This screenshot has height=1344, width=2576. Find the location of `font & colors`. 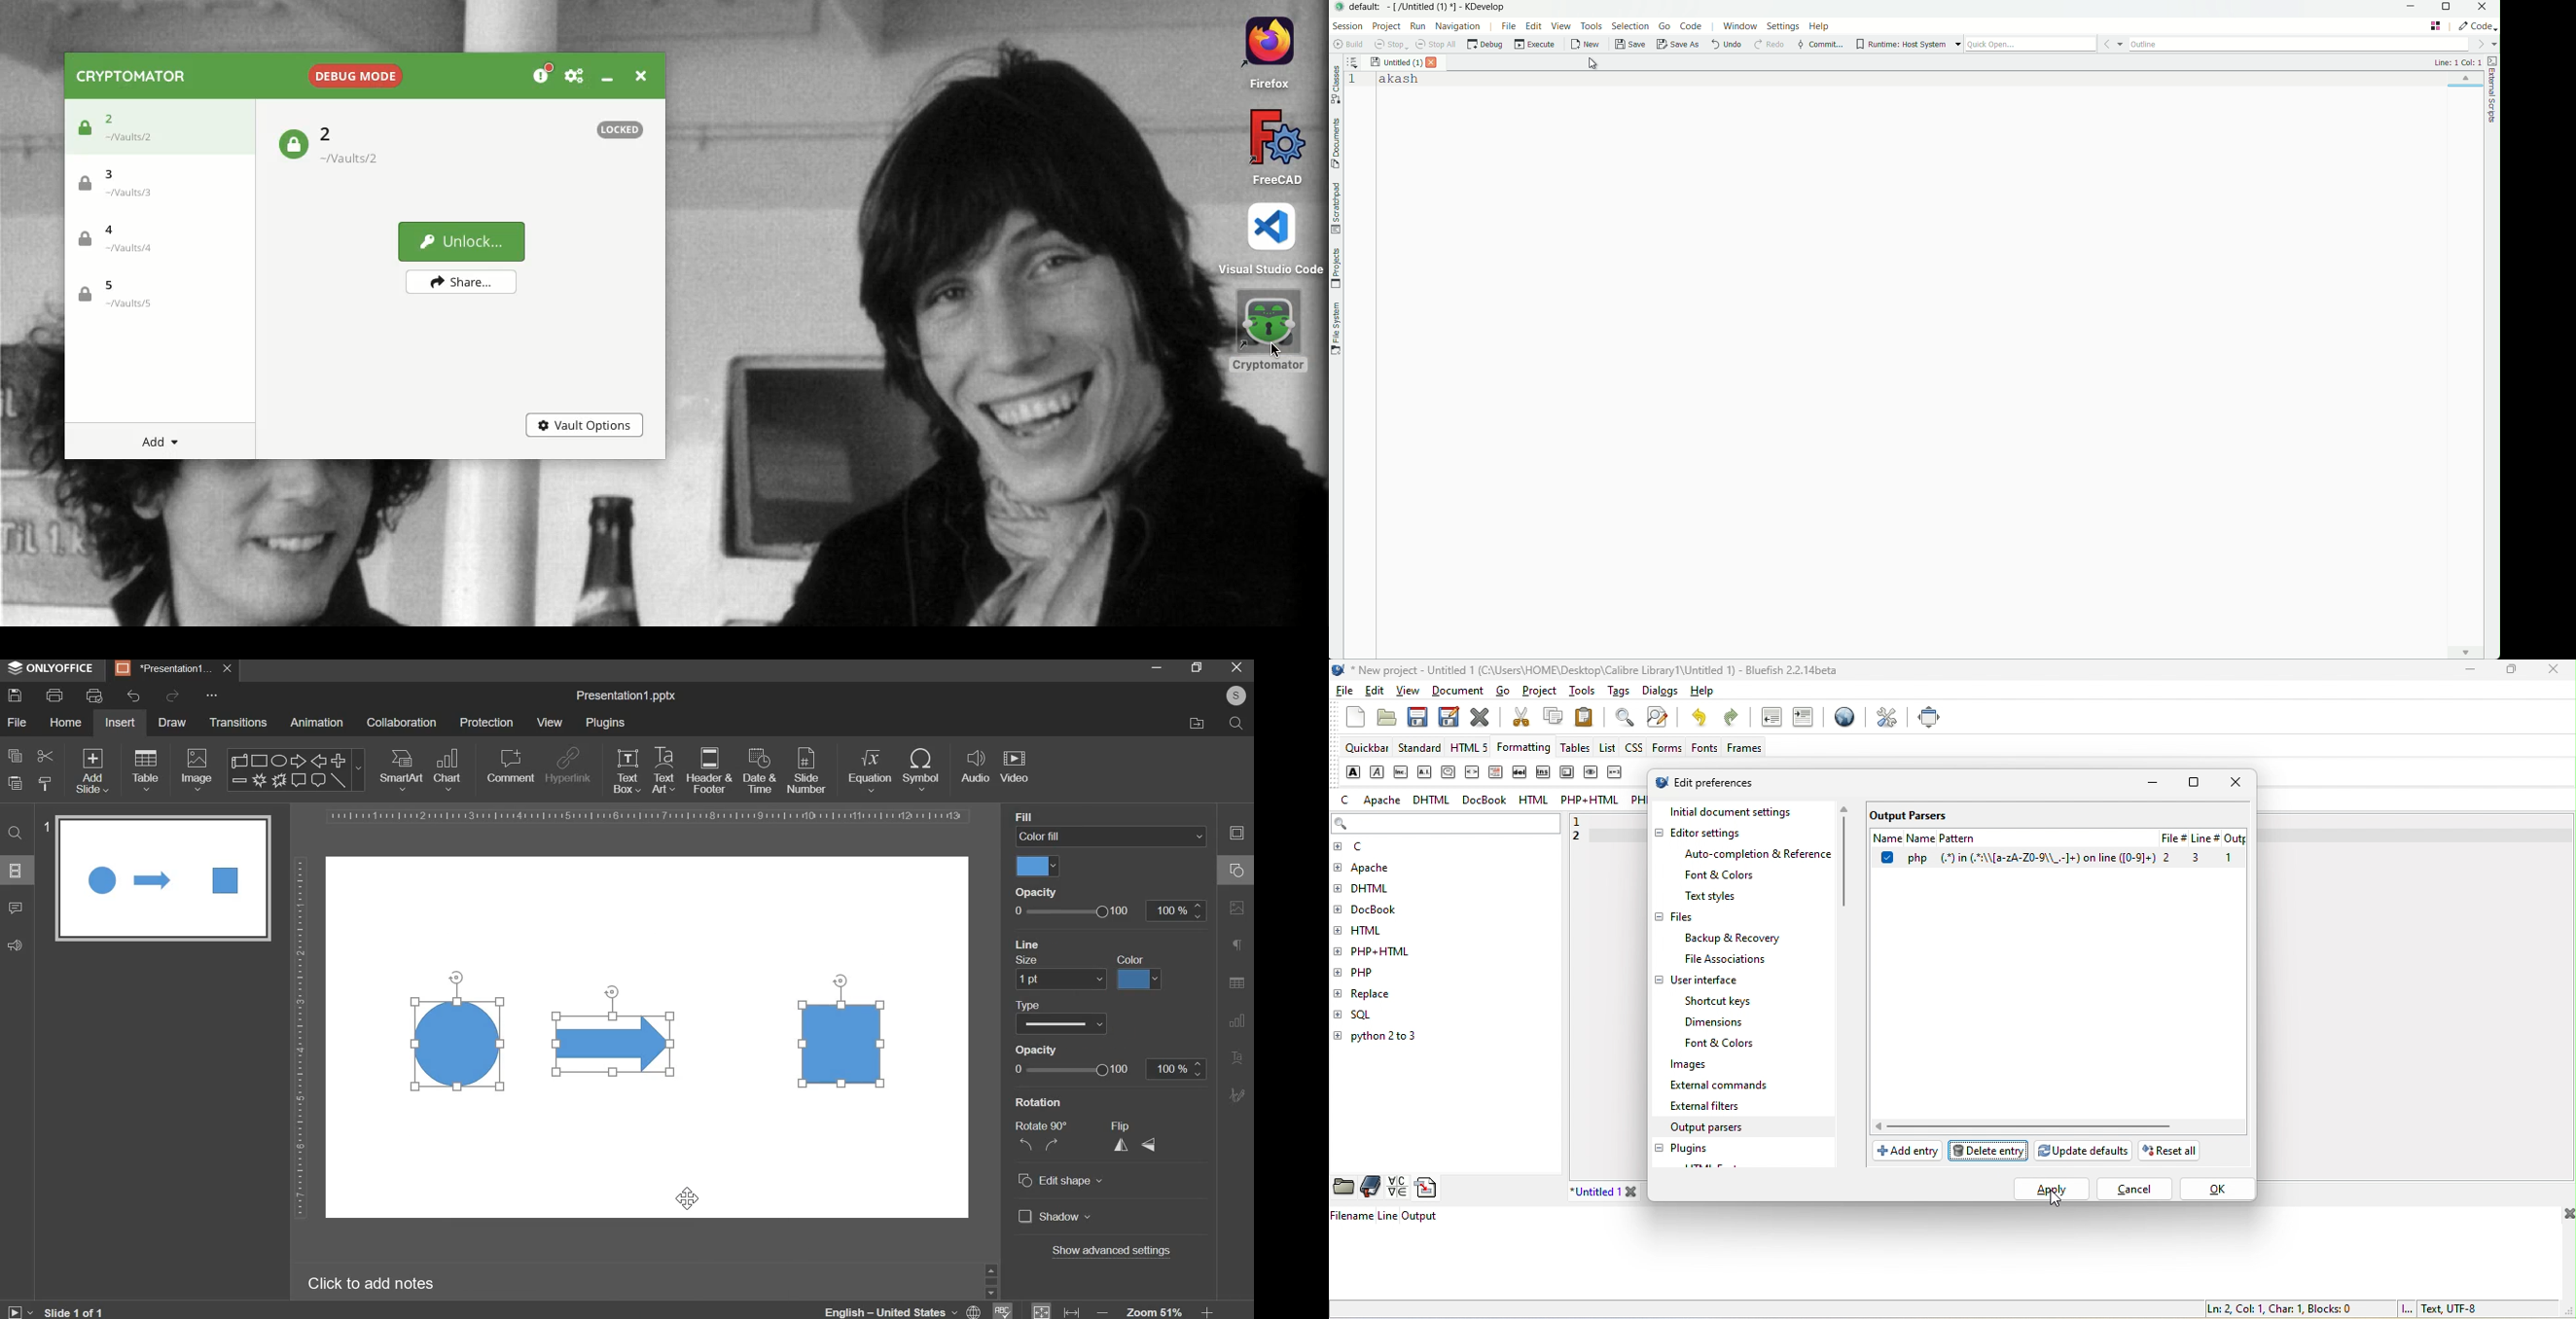

font & colors is located at coordinates (1724, 876).